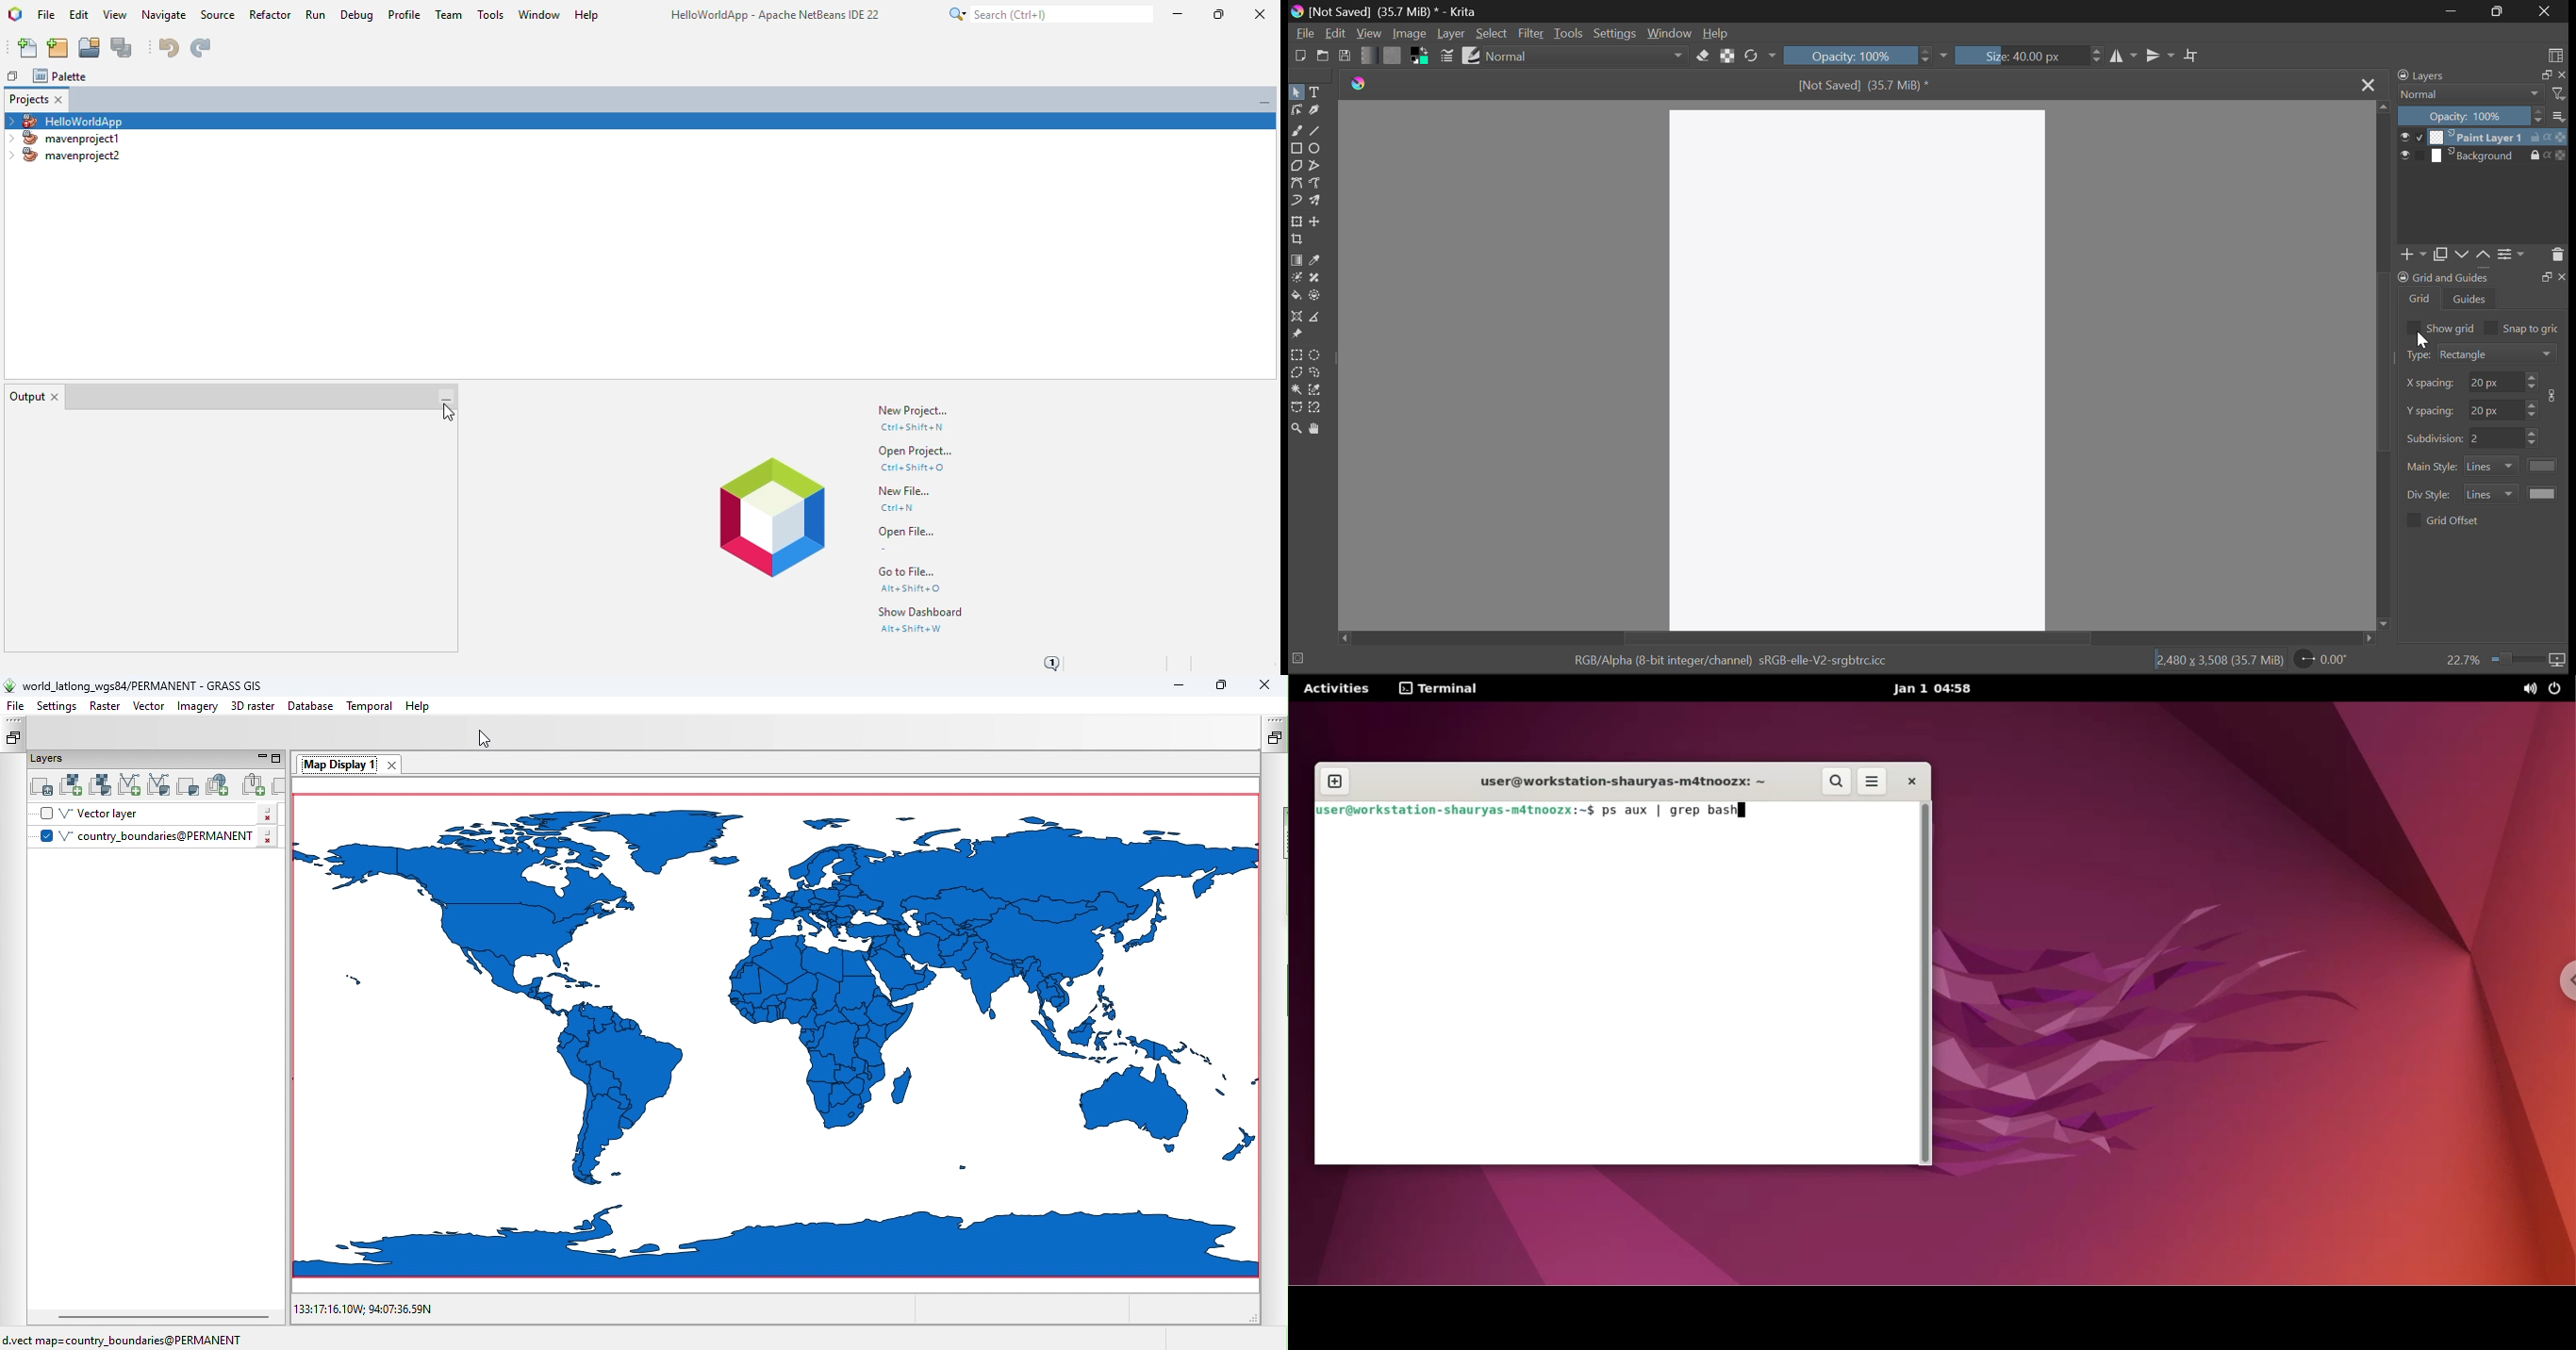 The image size is (2576, 1372). Describe the element at coordinates (2511, 253) in the screenshot. I see `settings` at that location.